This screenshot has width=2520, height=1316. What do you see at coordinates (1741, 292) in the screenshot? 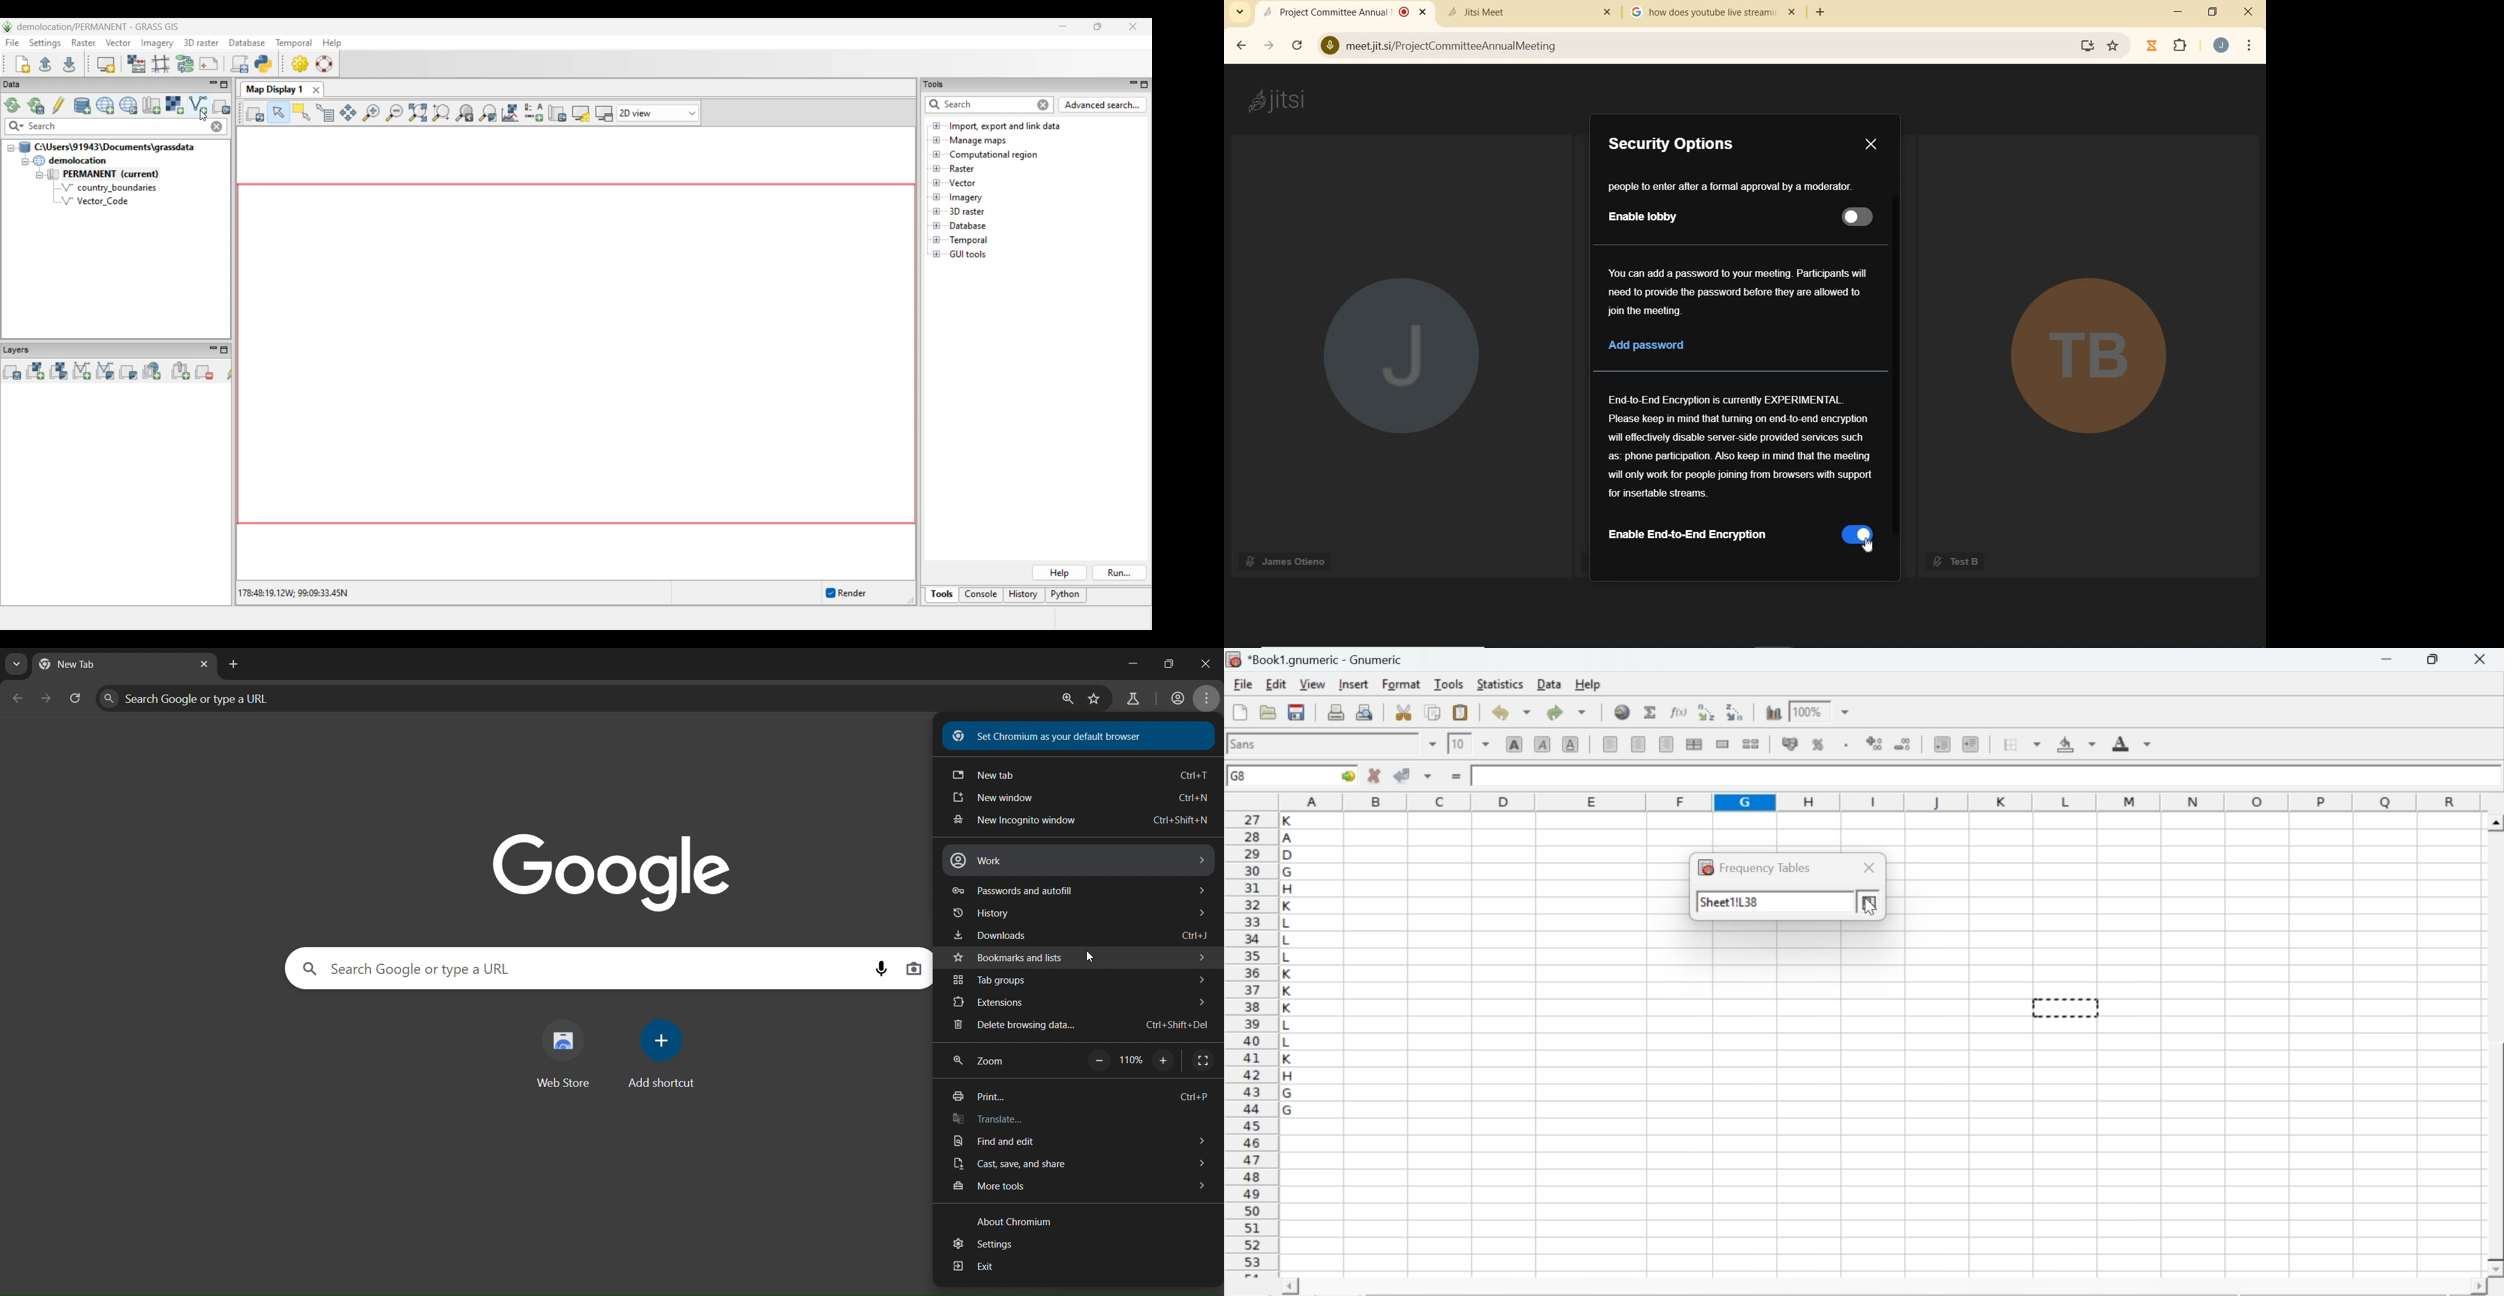
I see `You can add a password to your meeting. Participants will
need to provide the password before they are allowed to
join the meeting` at bounding box center [1741, 292].